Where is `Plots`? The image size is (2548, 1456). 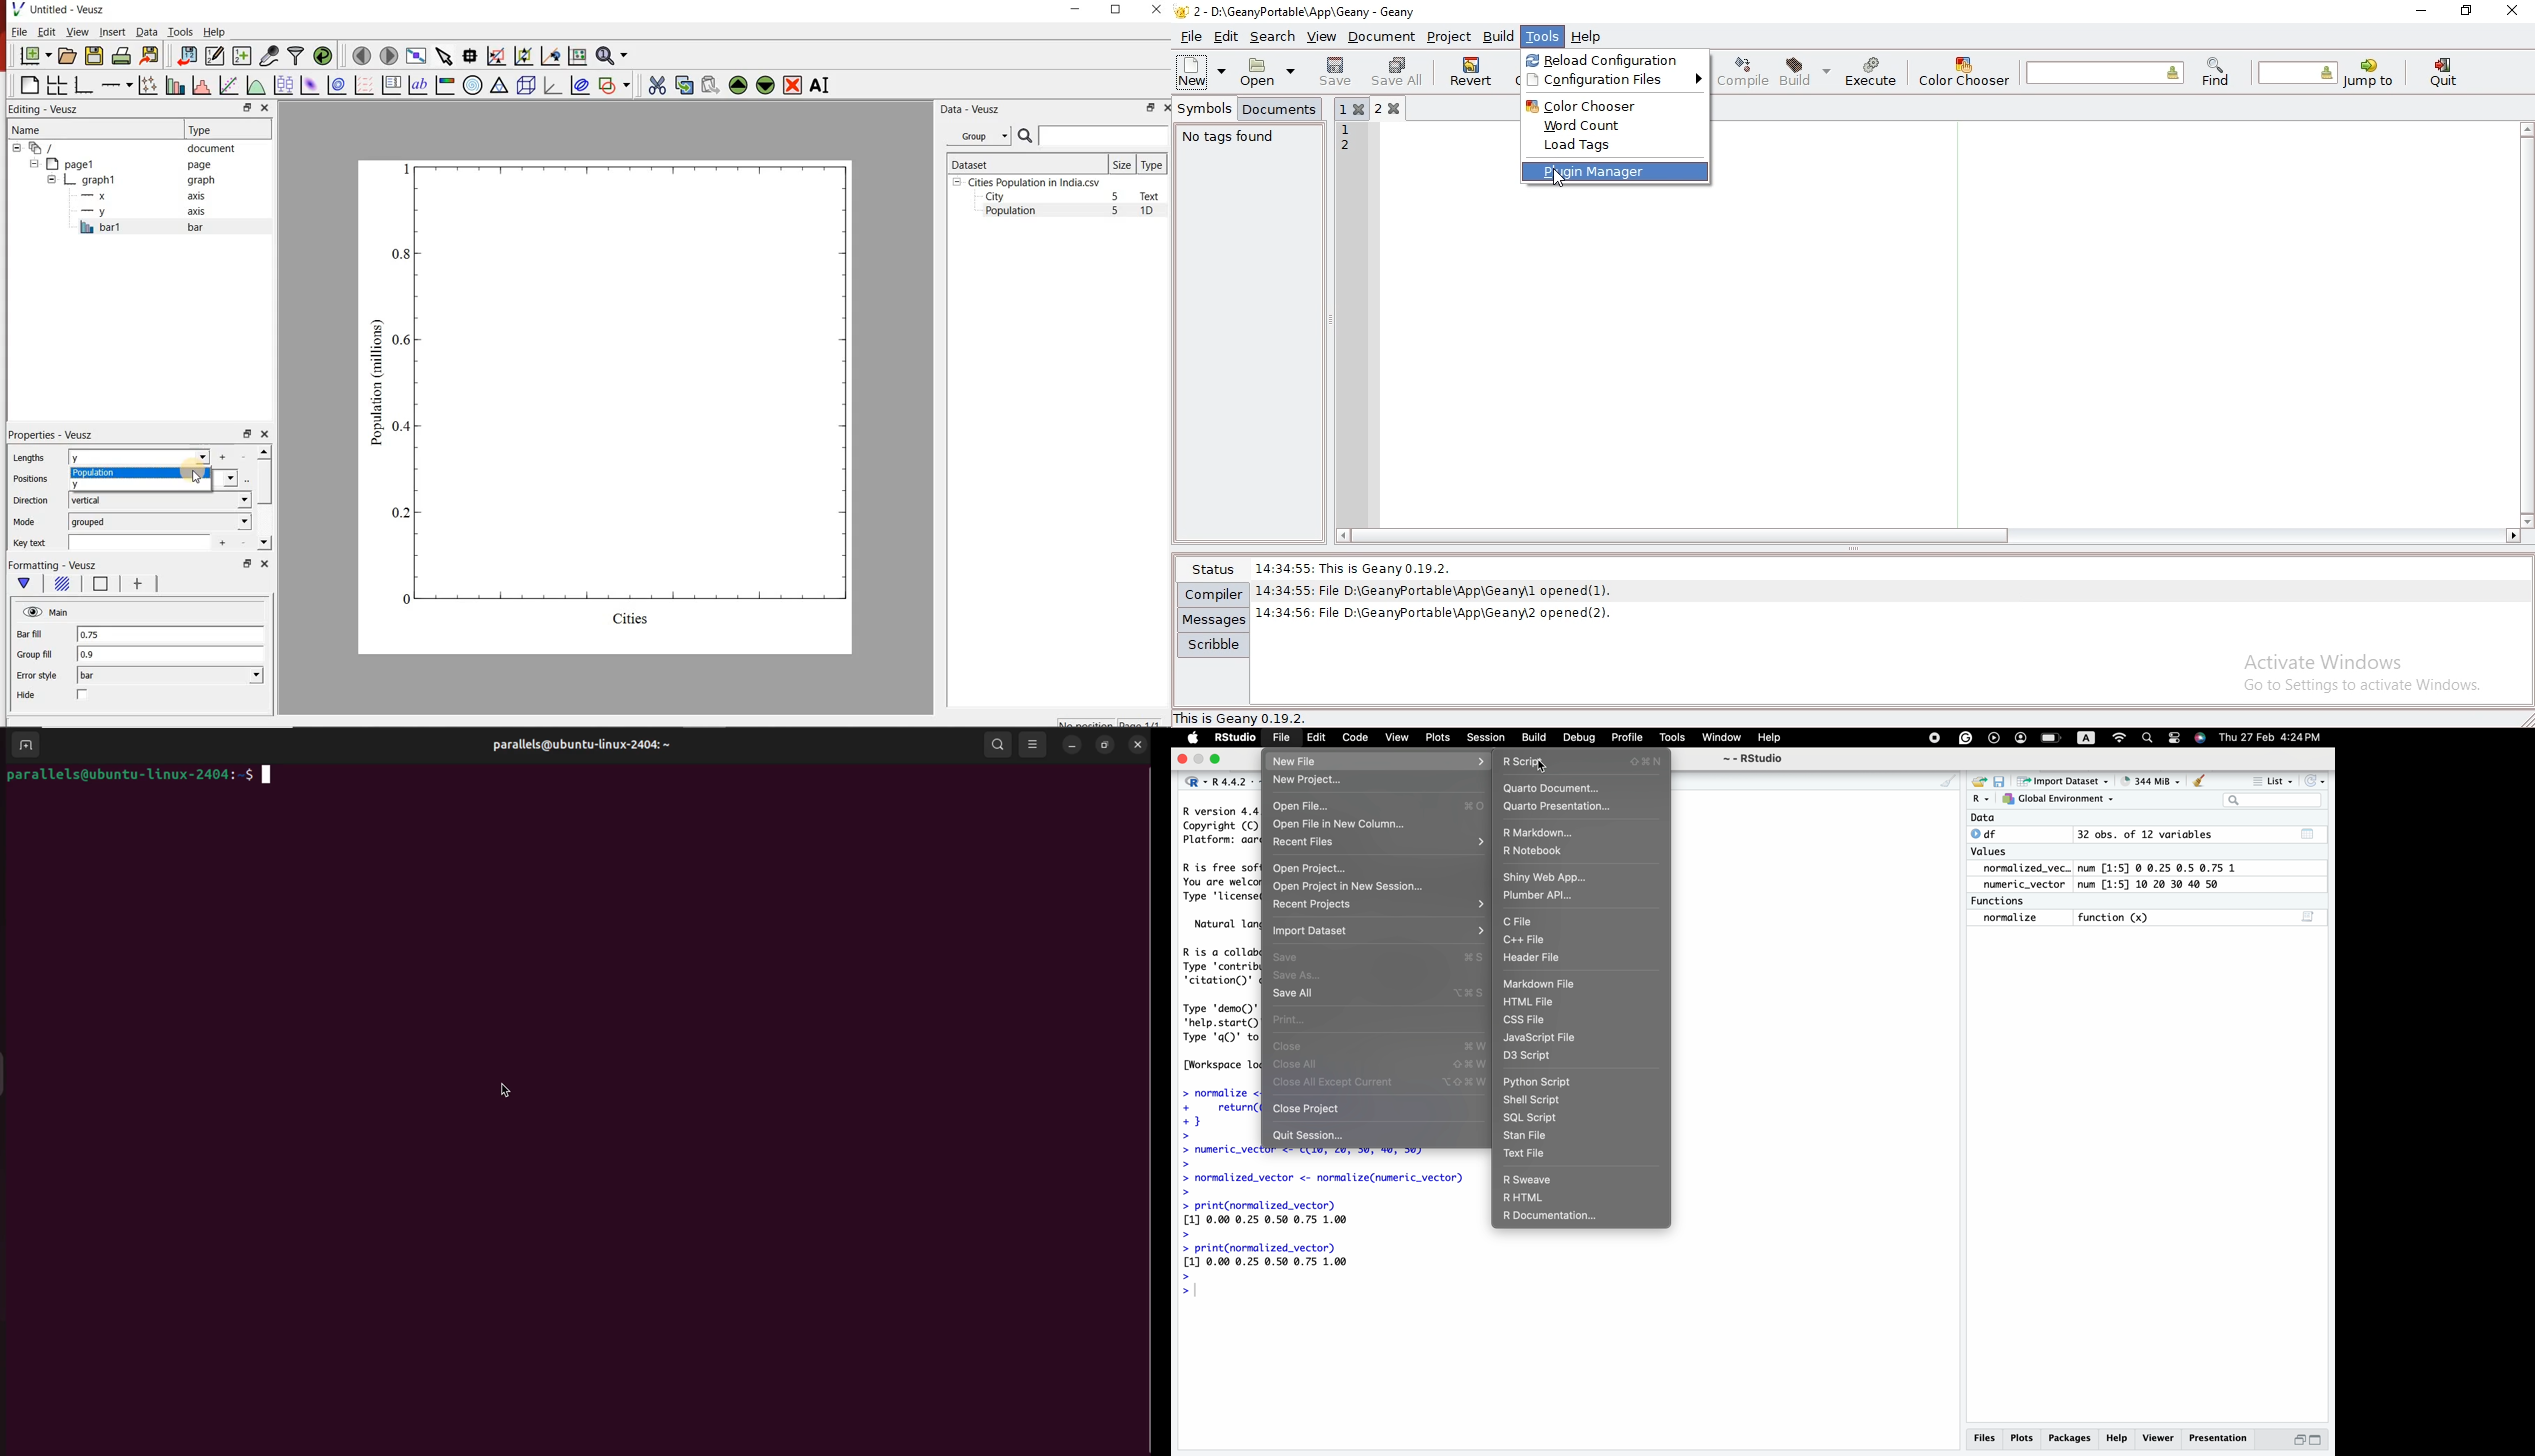 Plots is located at coordinates (2024, 1440).